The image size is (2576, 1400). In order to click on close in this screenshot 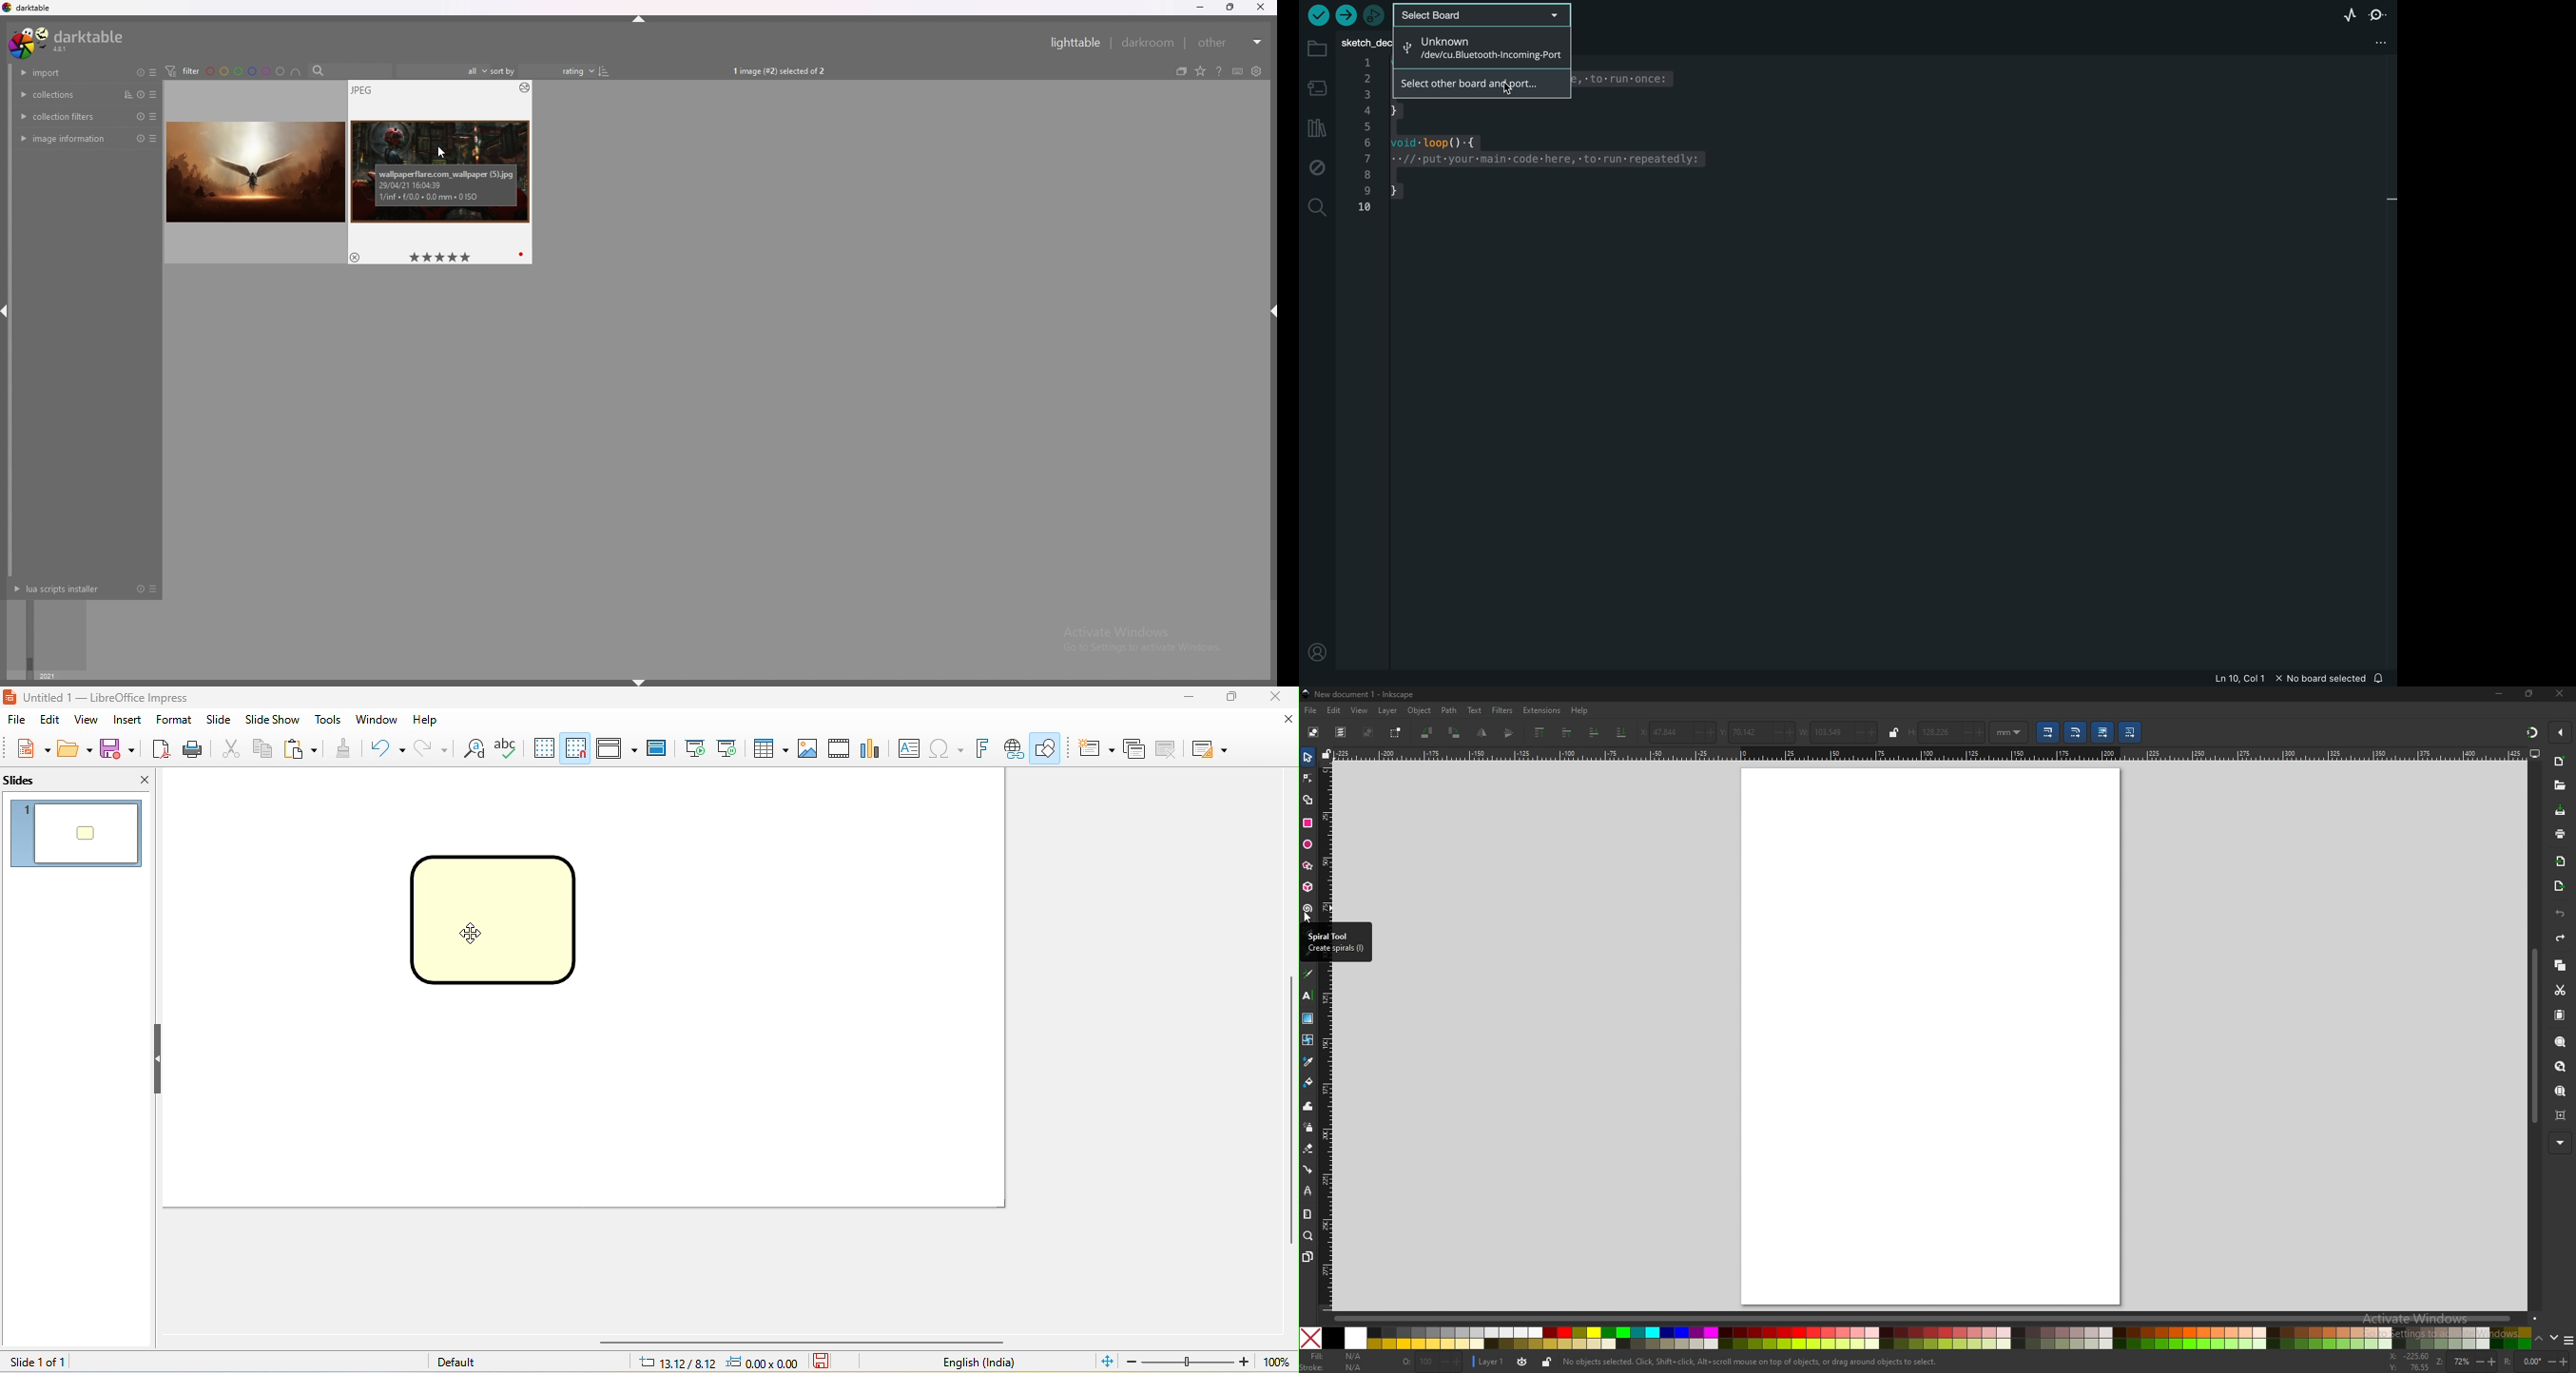, I will do `click(1259, 7)`.